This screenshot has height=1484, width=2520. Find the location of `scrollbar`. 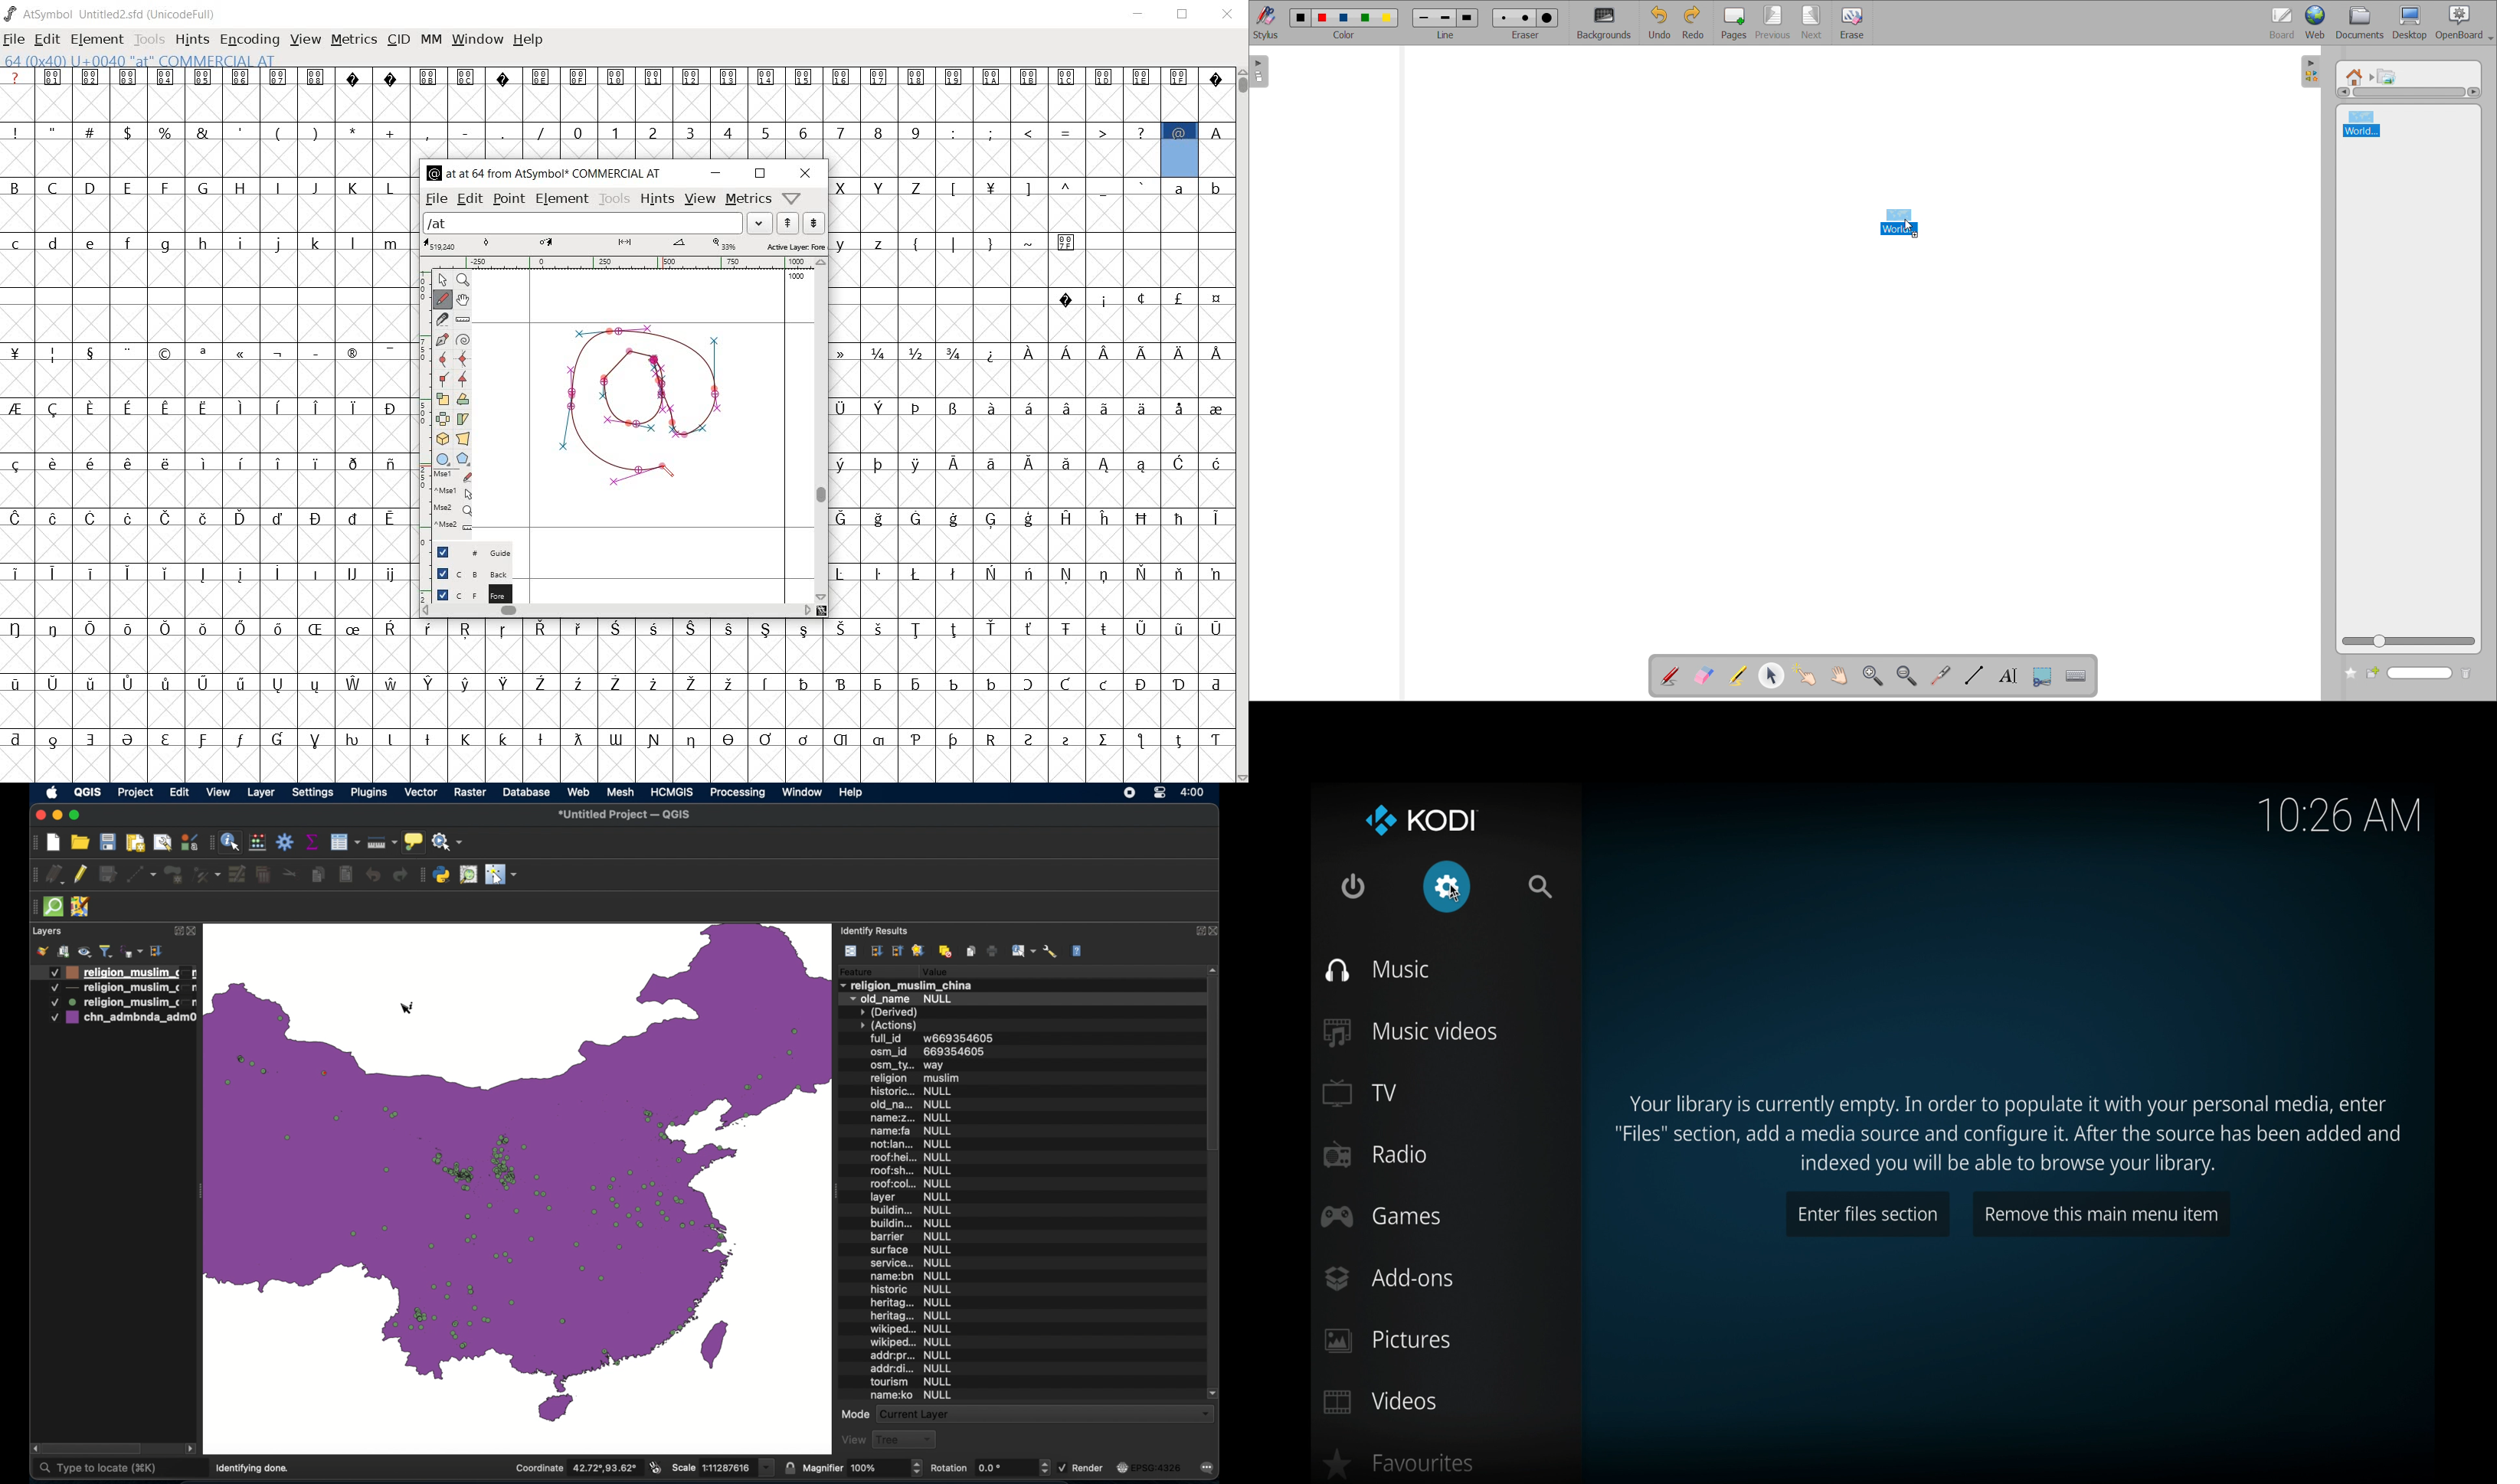

scrollbar is located at coordinates (821, 429).